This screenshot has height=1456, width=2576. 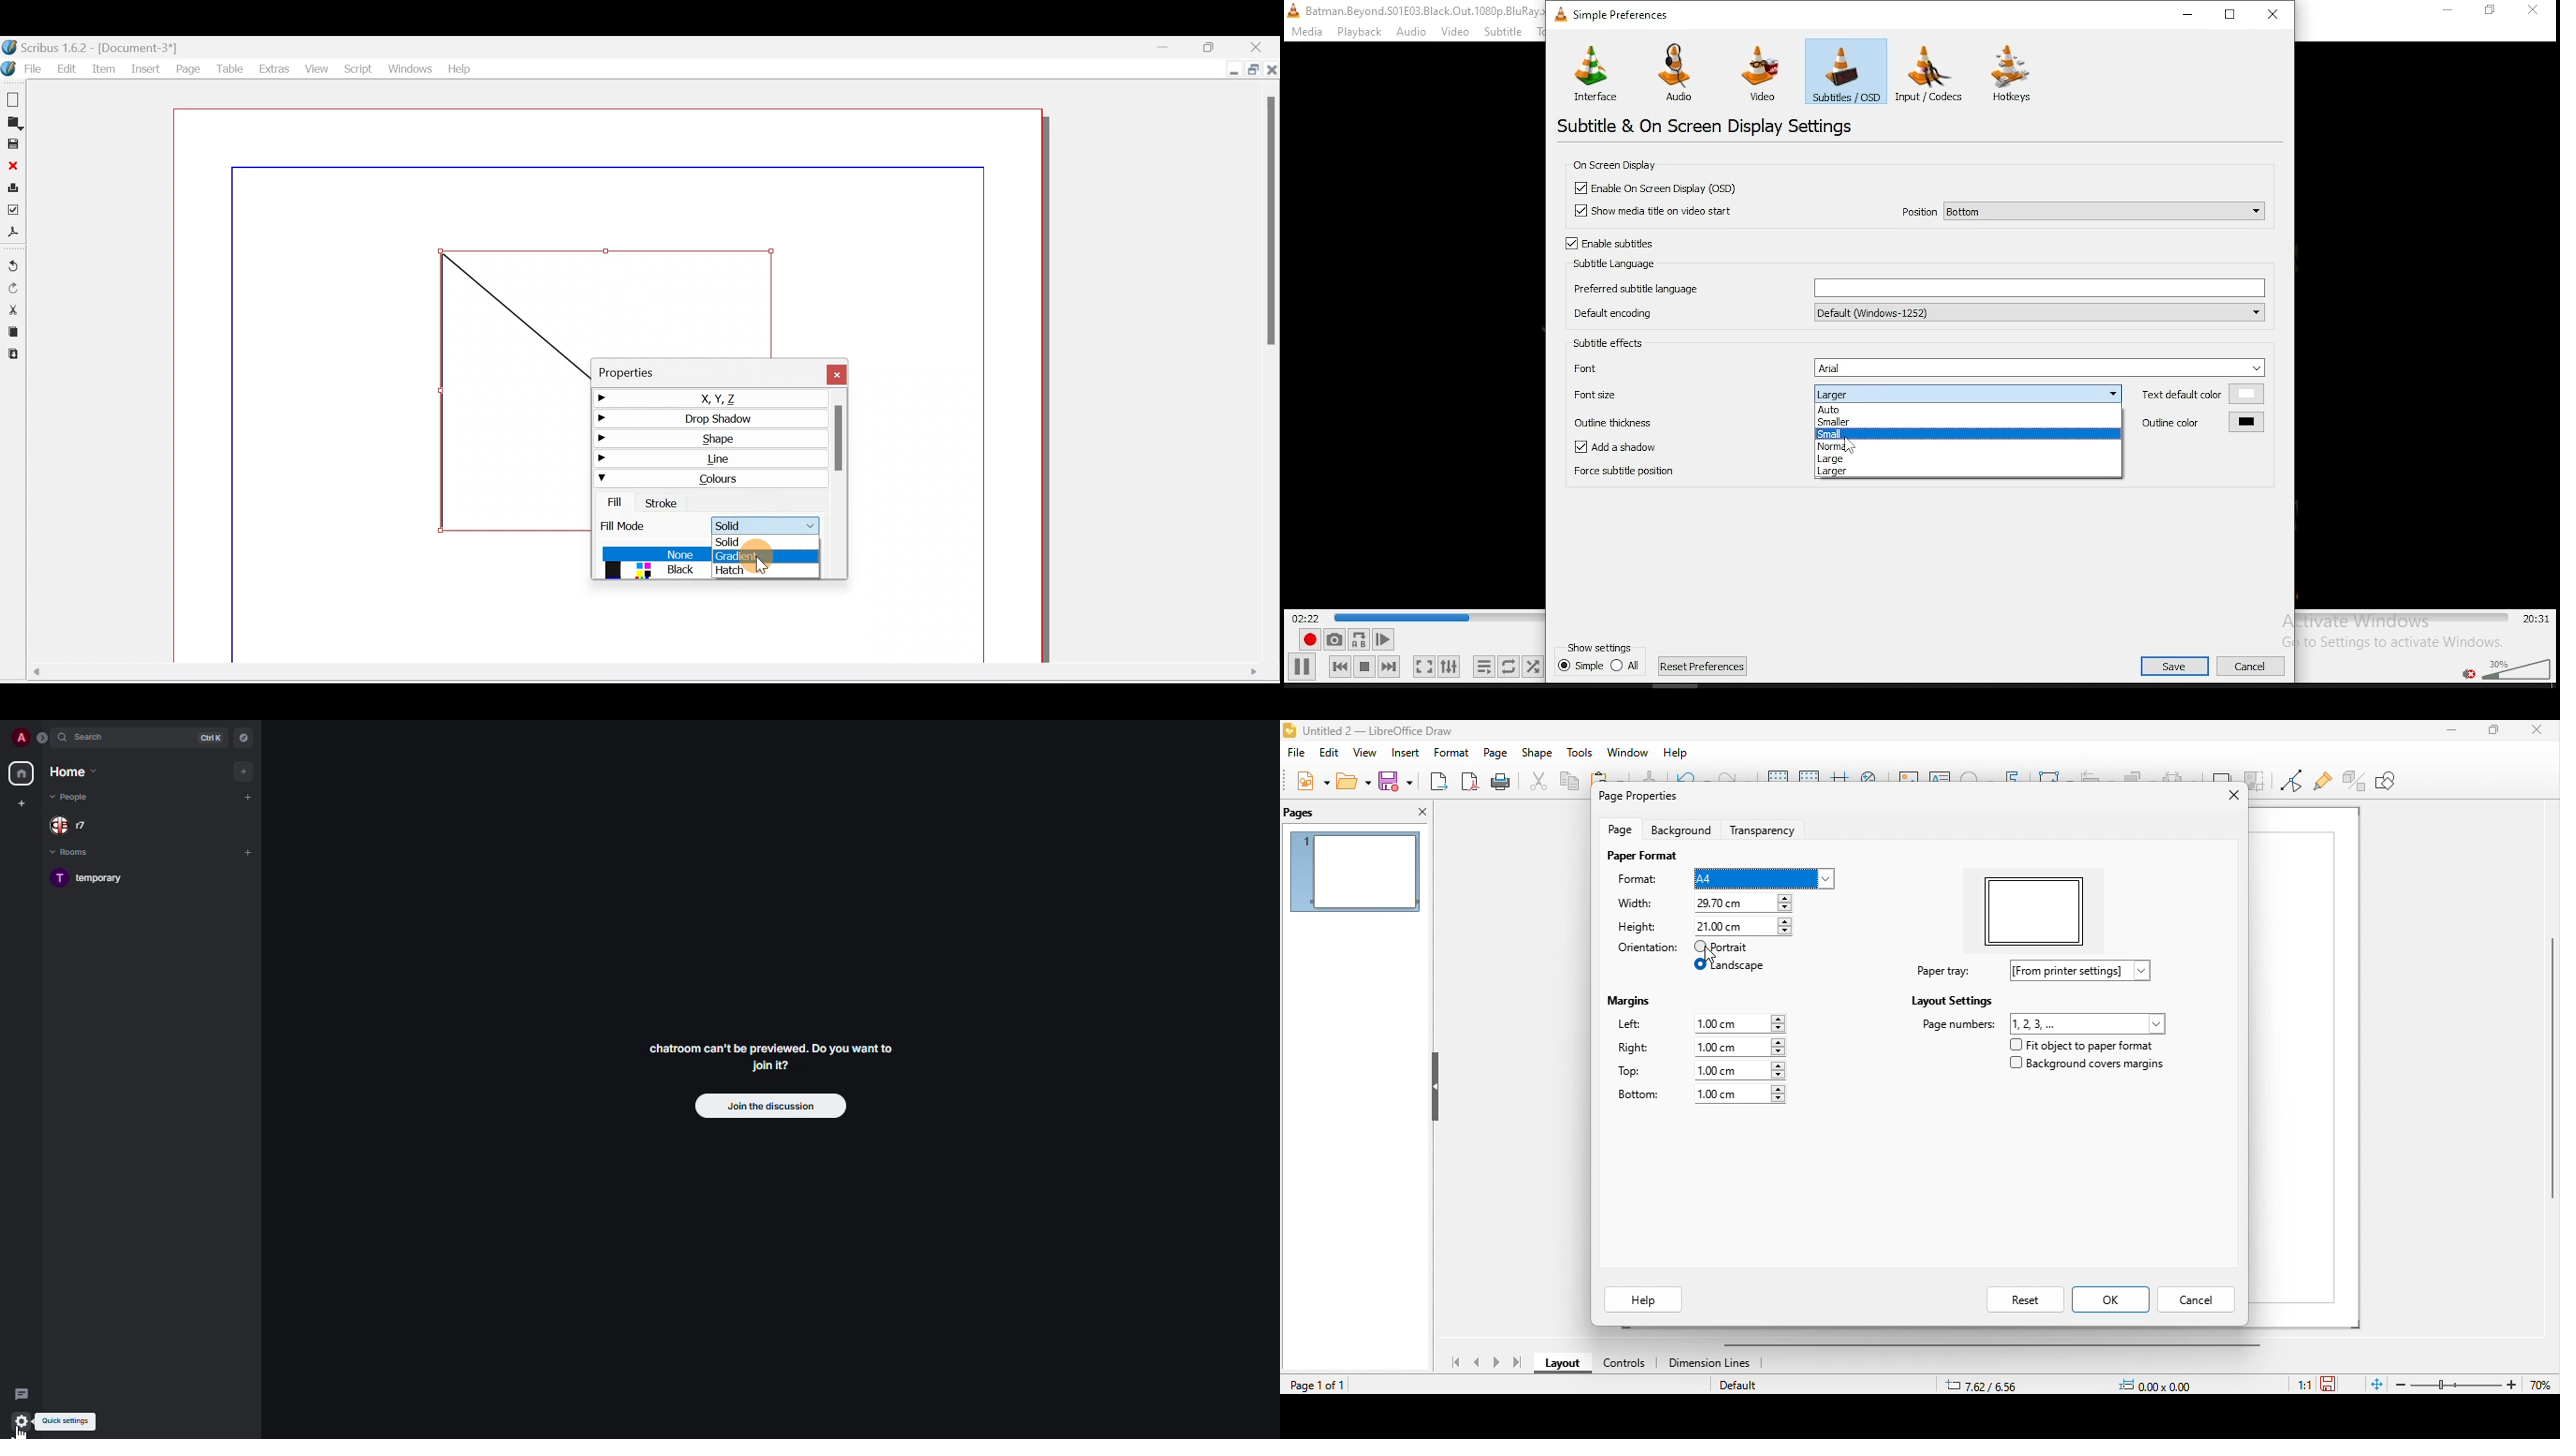 I want to click on transparency, so click(x=1766, y=832).